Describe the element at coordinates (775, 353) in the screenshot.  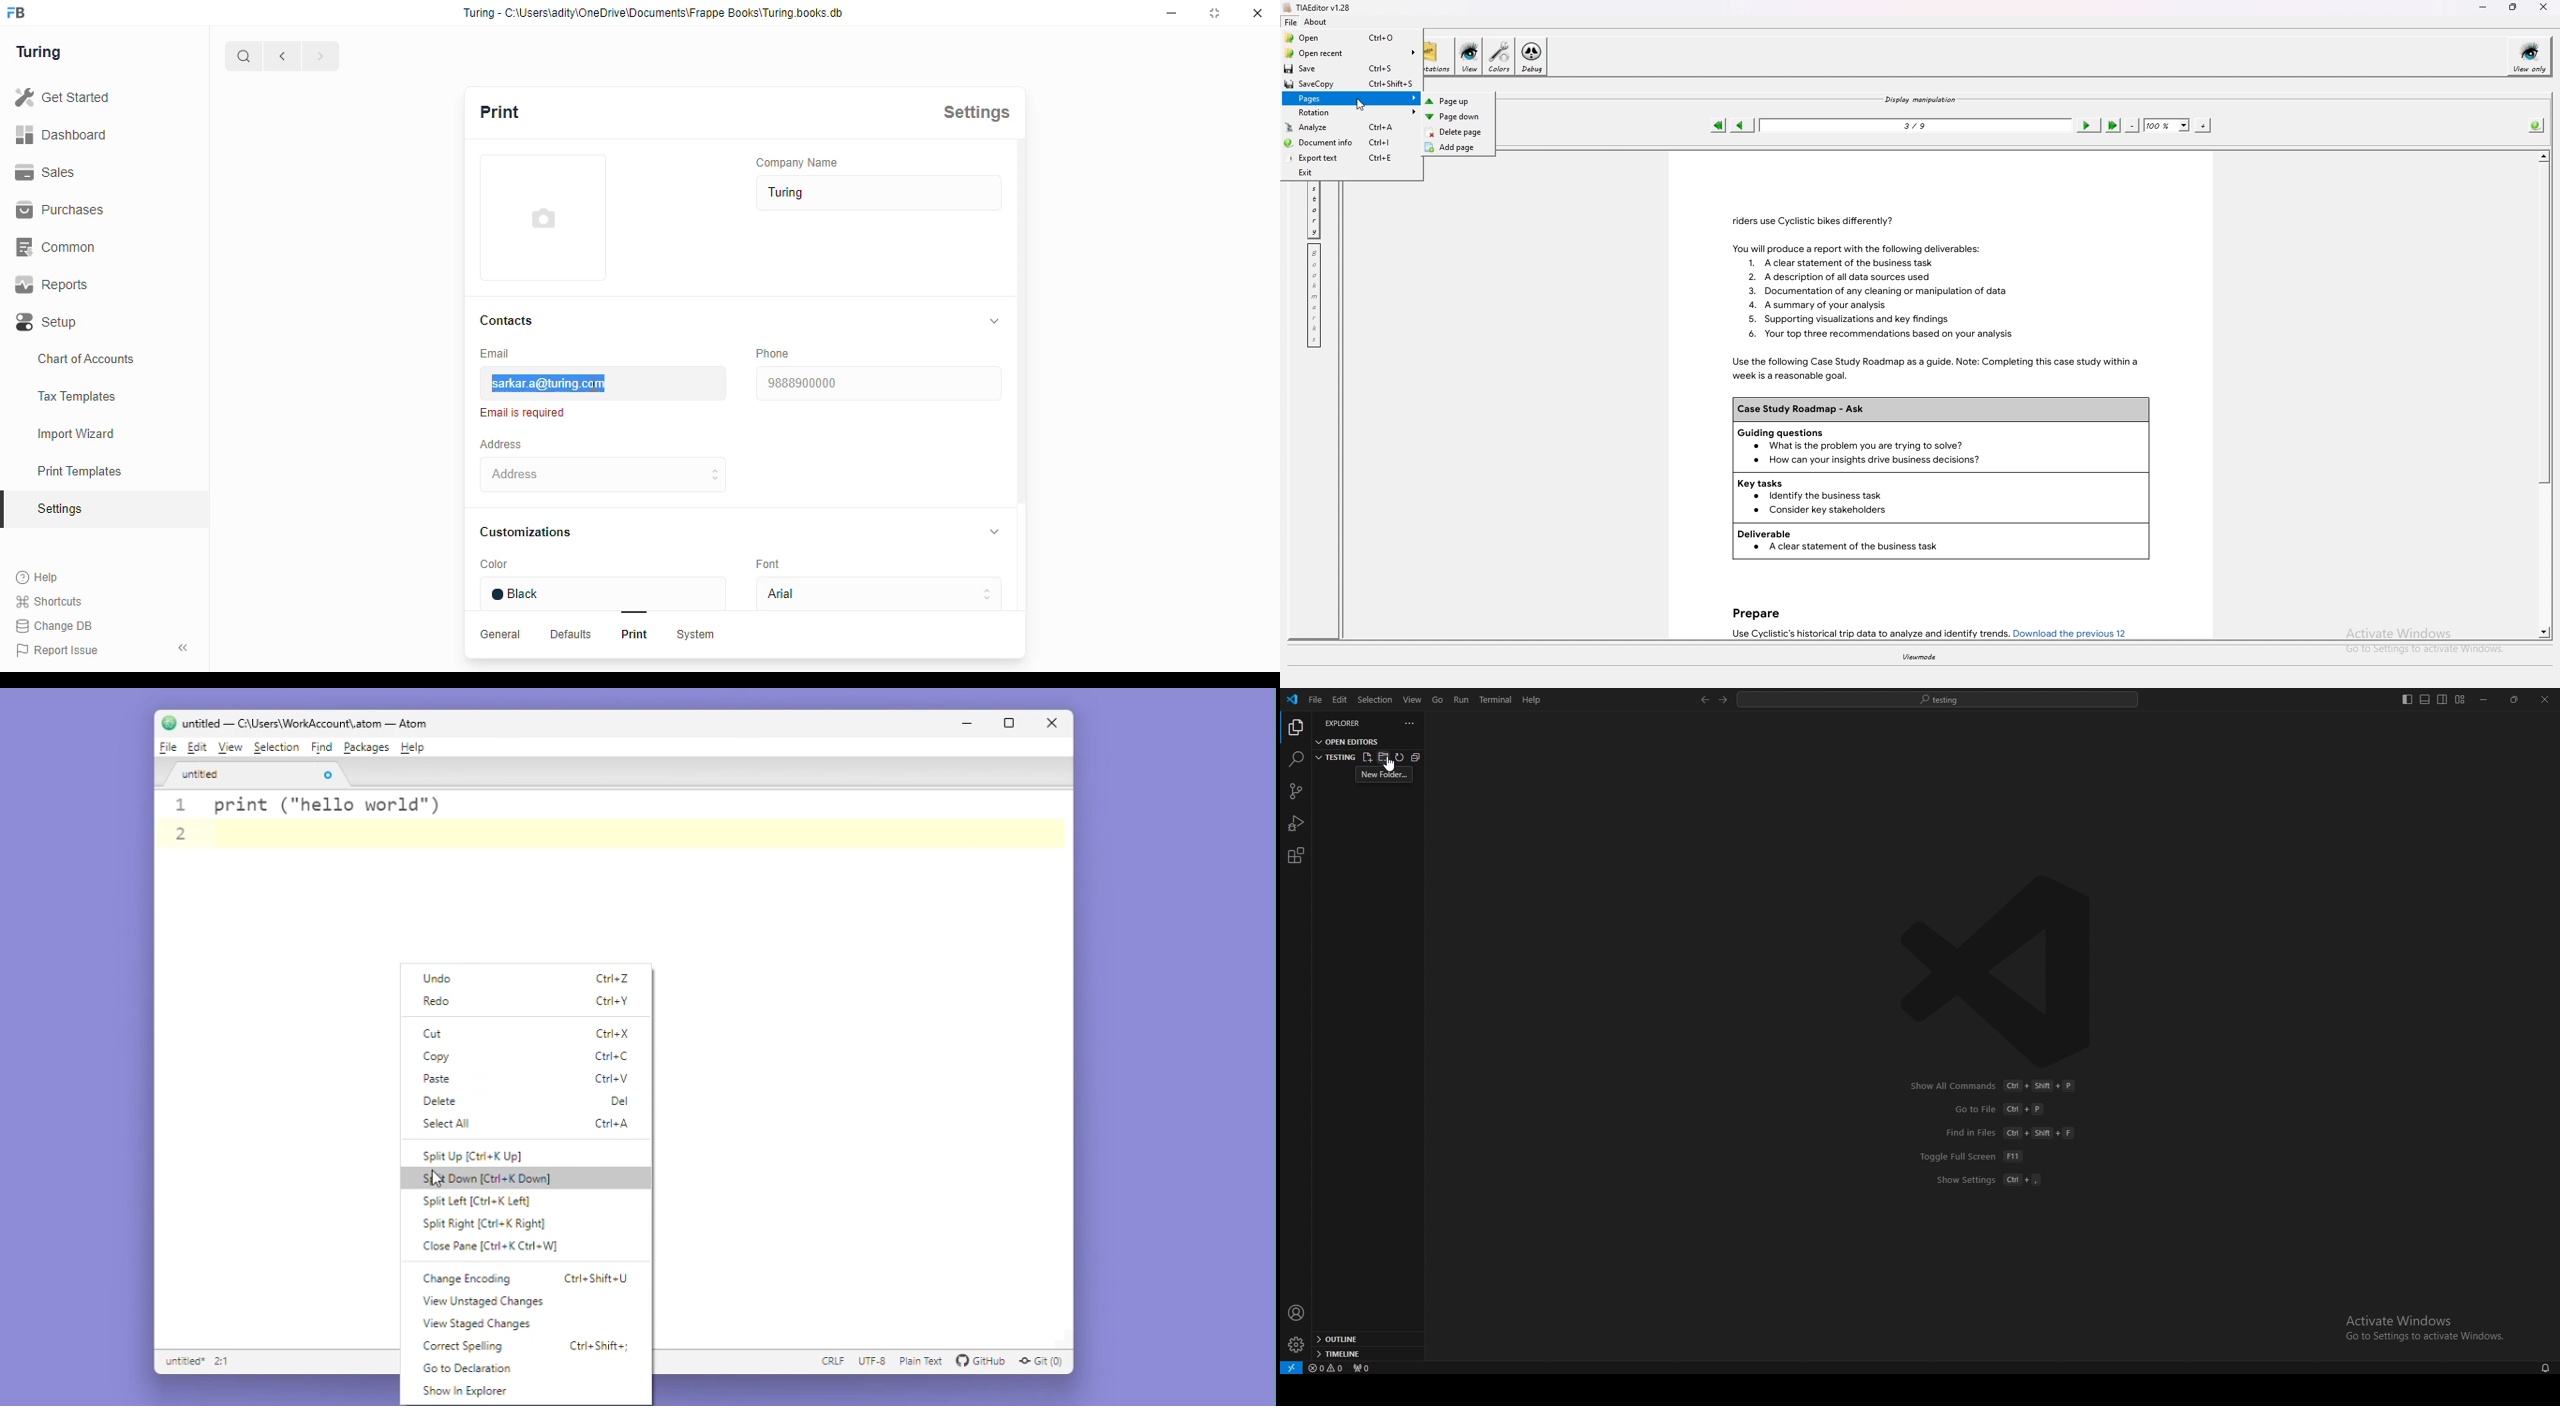
I see `‘Phone` at that location.